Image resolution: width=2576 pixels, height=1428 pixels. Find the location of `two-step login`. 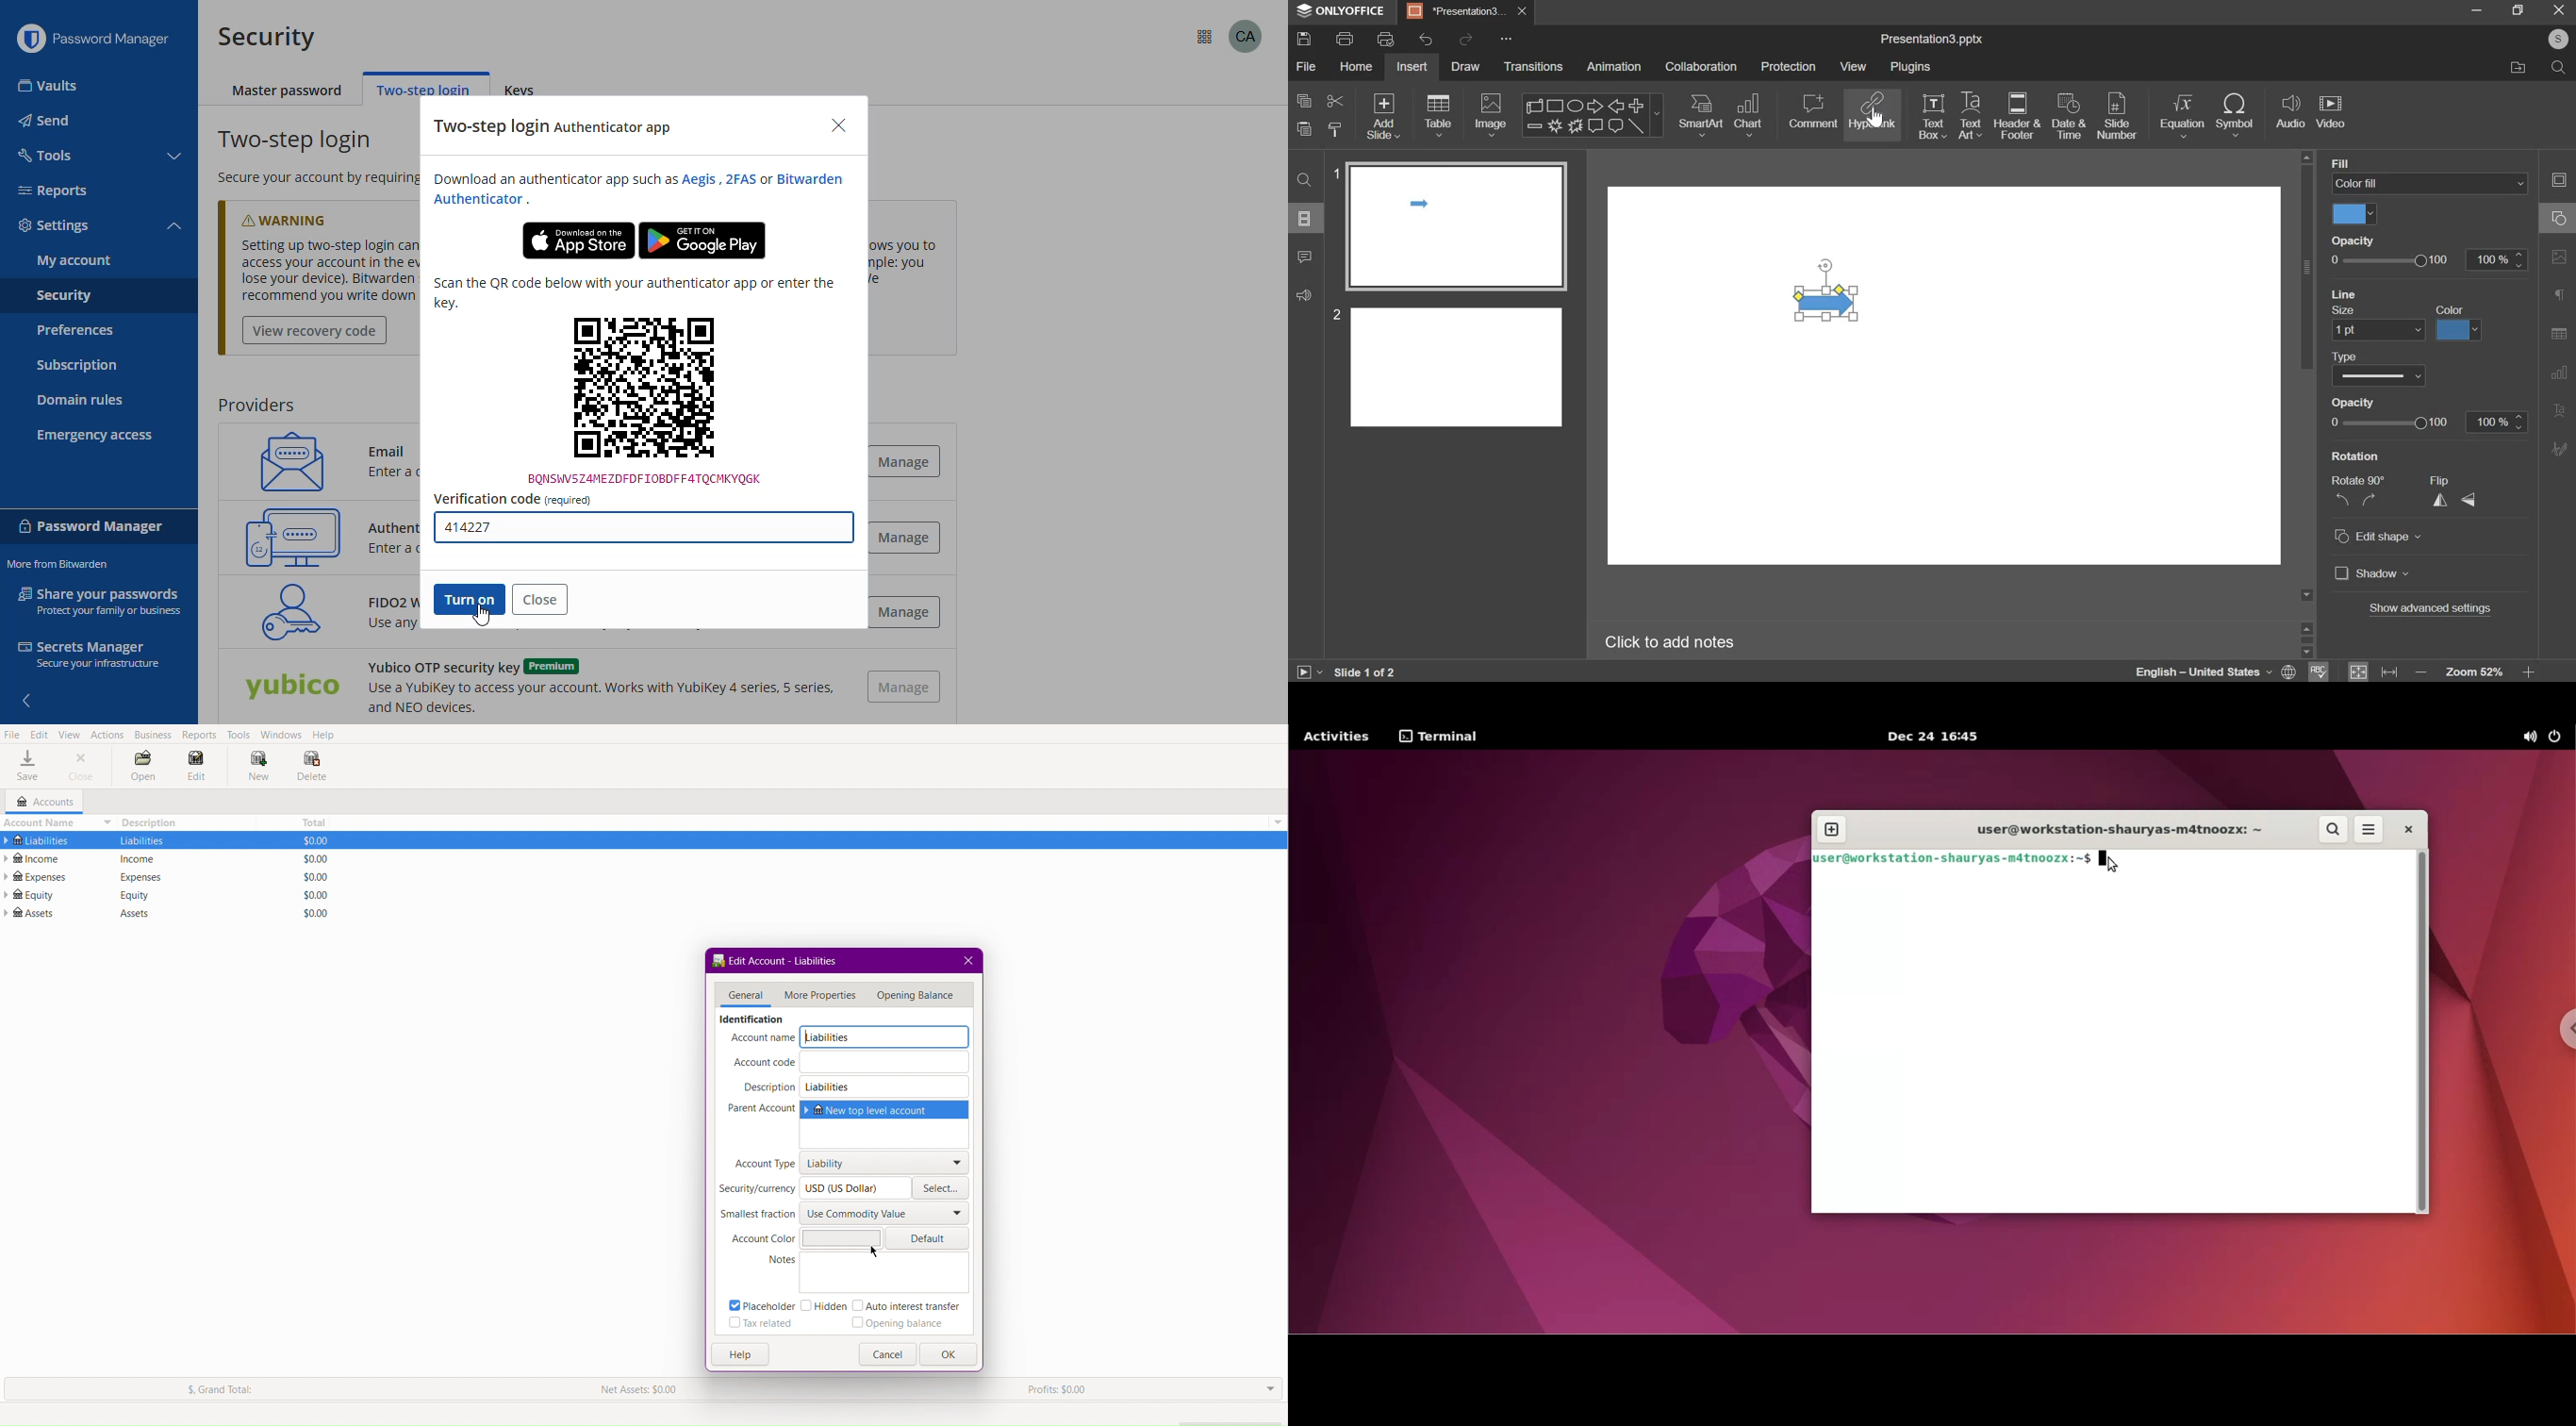

two-step login is located at coordinates (423, 88).